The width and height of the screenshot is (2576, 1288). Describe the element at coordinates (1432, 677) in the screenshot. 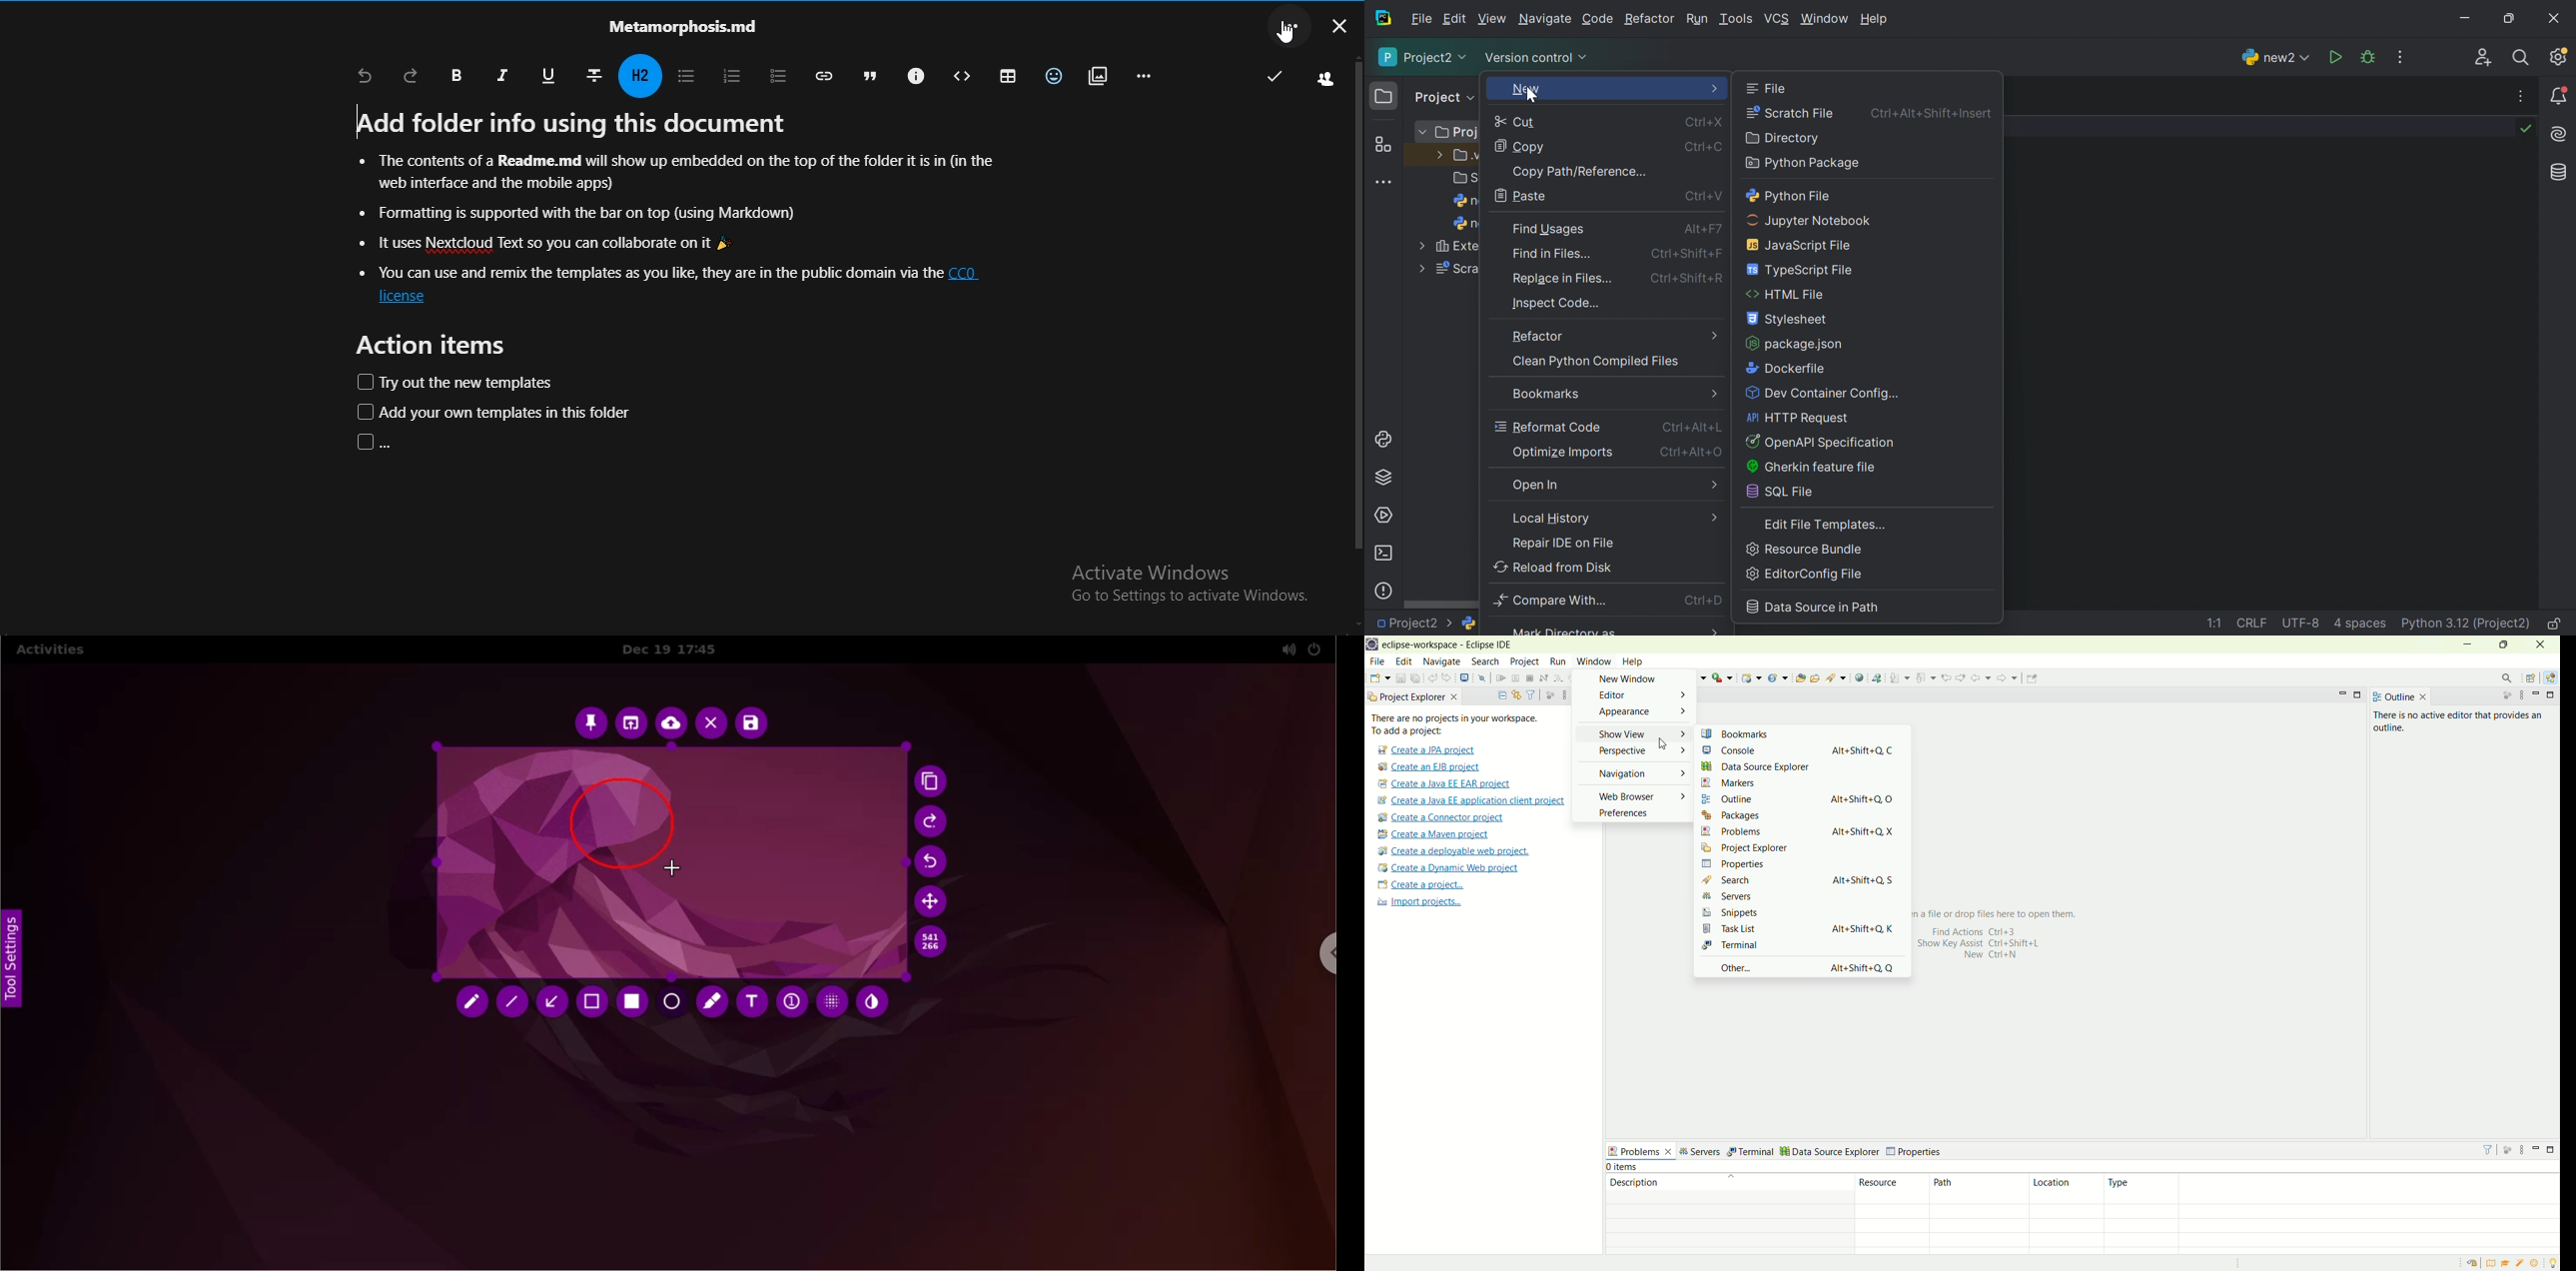

I see `undo` at that location.